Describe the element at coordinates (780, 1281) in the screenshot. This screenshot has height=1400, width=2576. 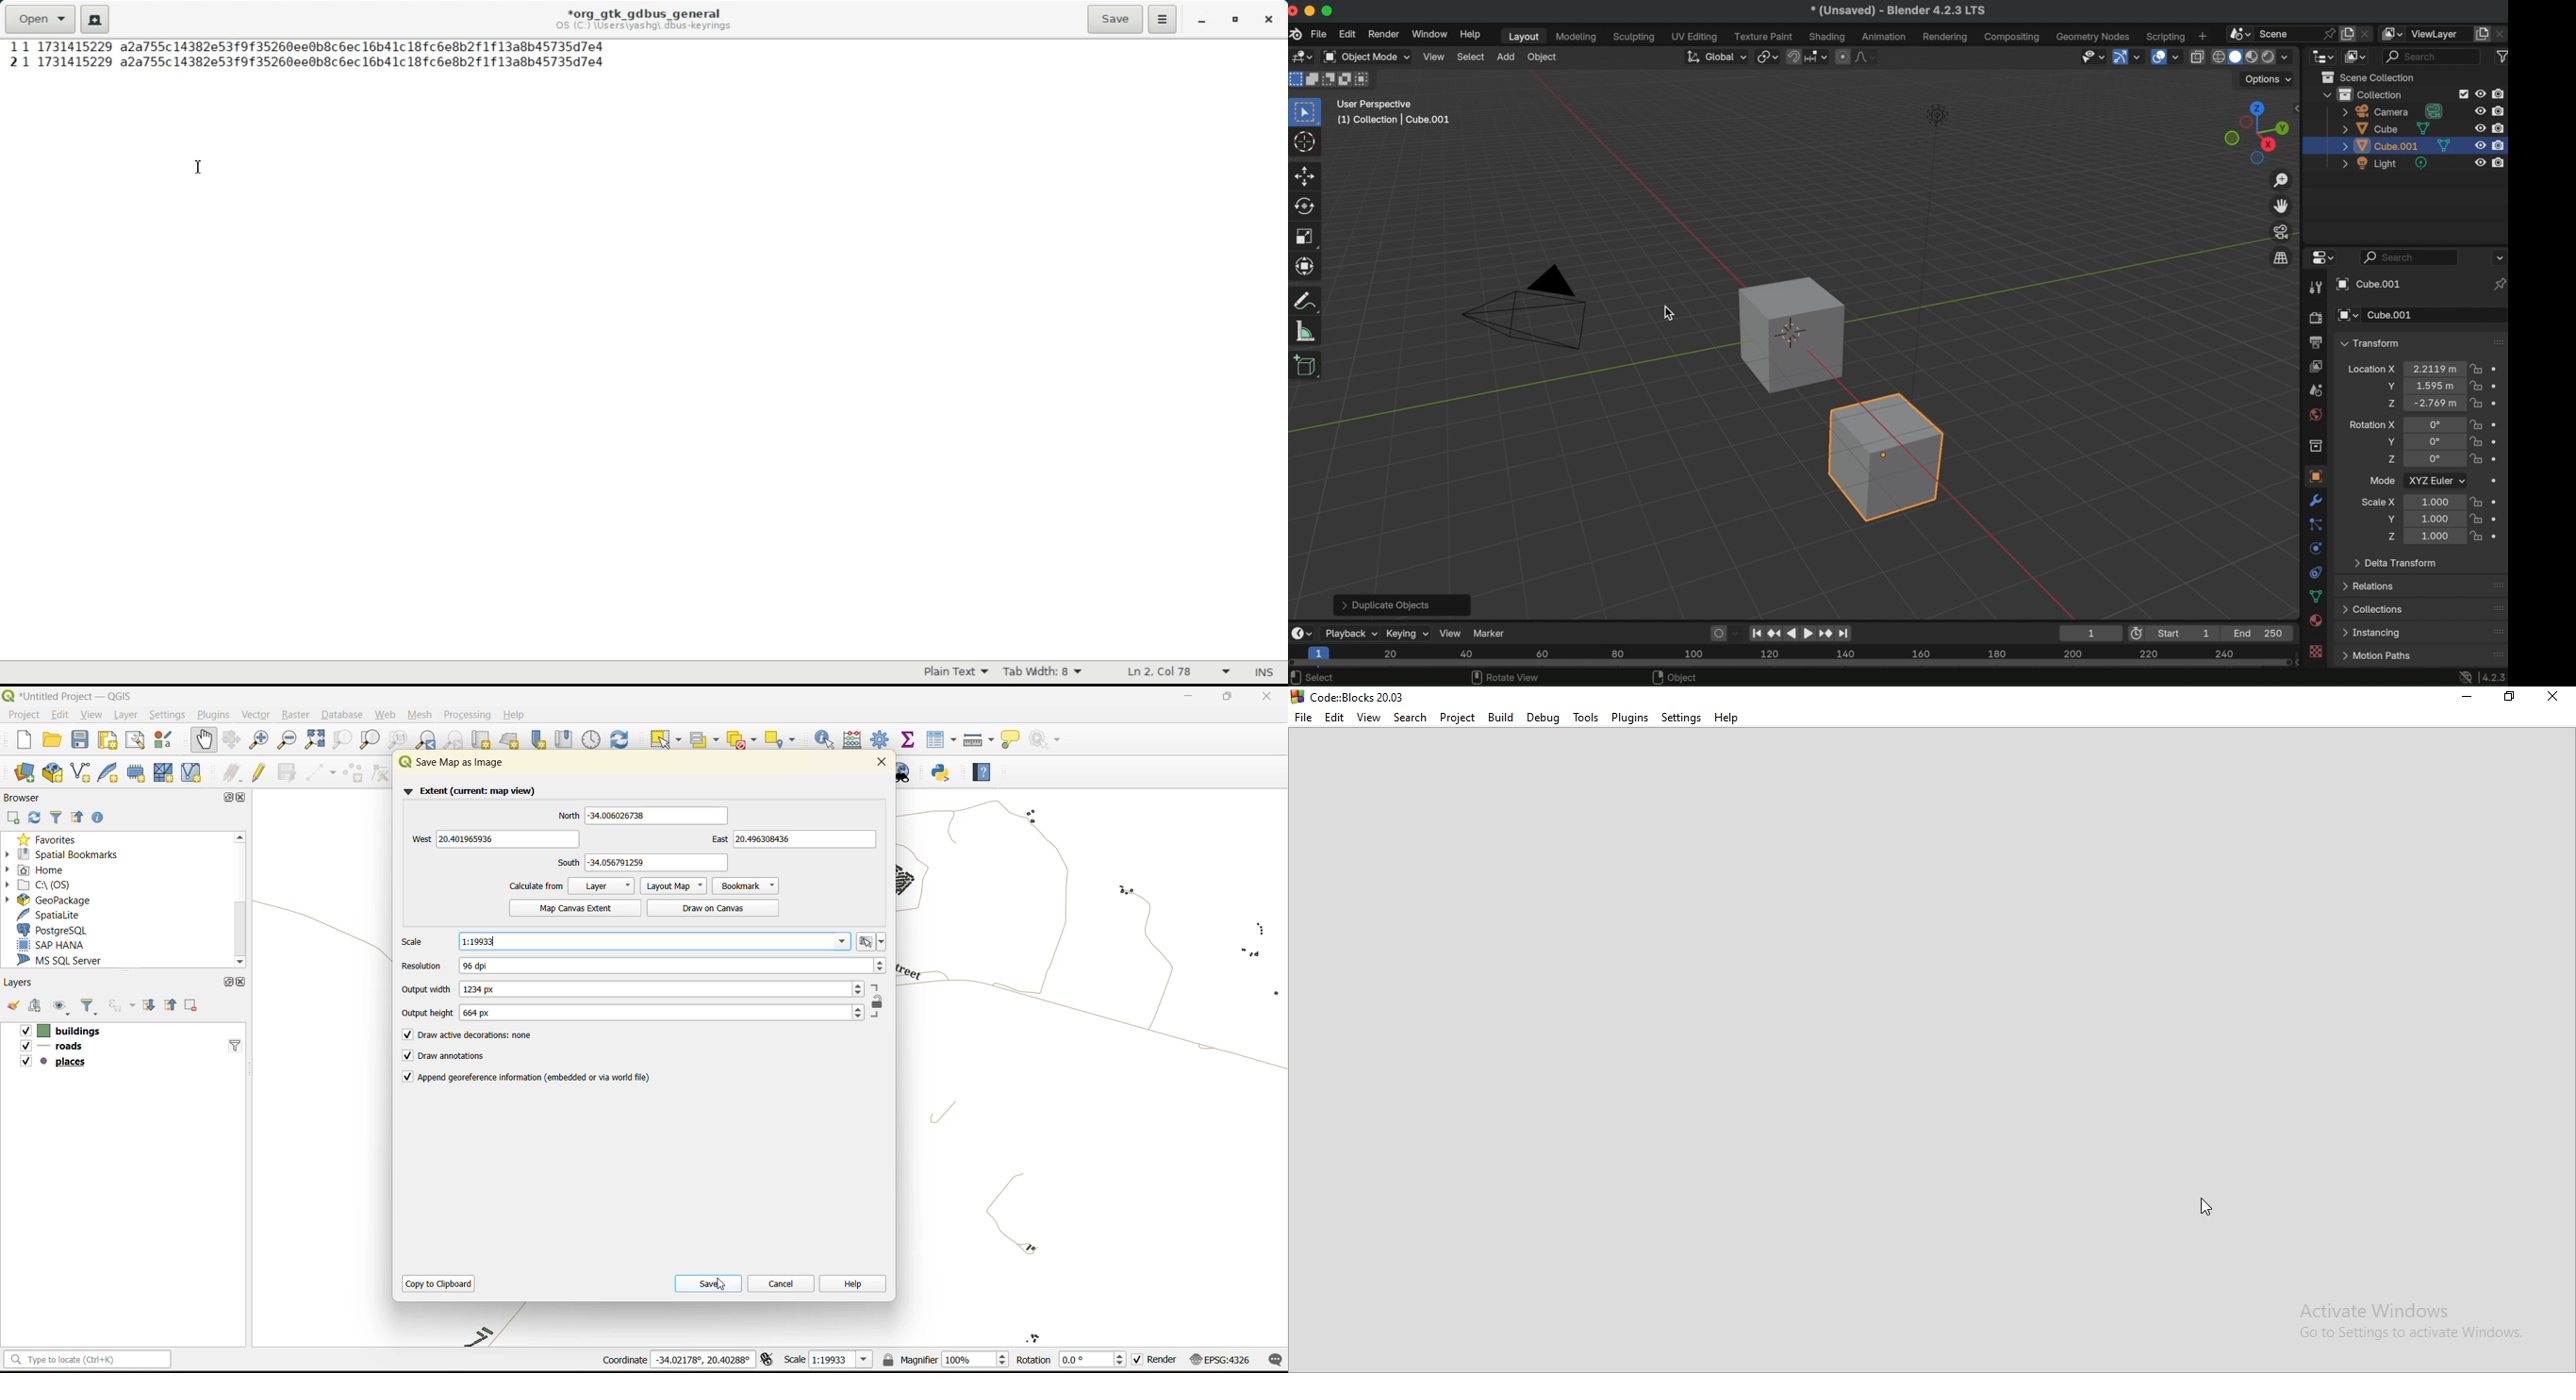
I see `cancel` at that location.